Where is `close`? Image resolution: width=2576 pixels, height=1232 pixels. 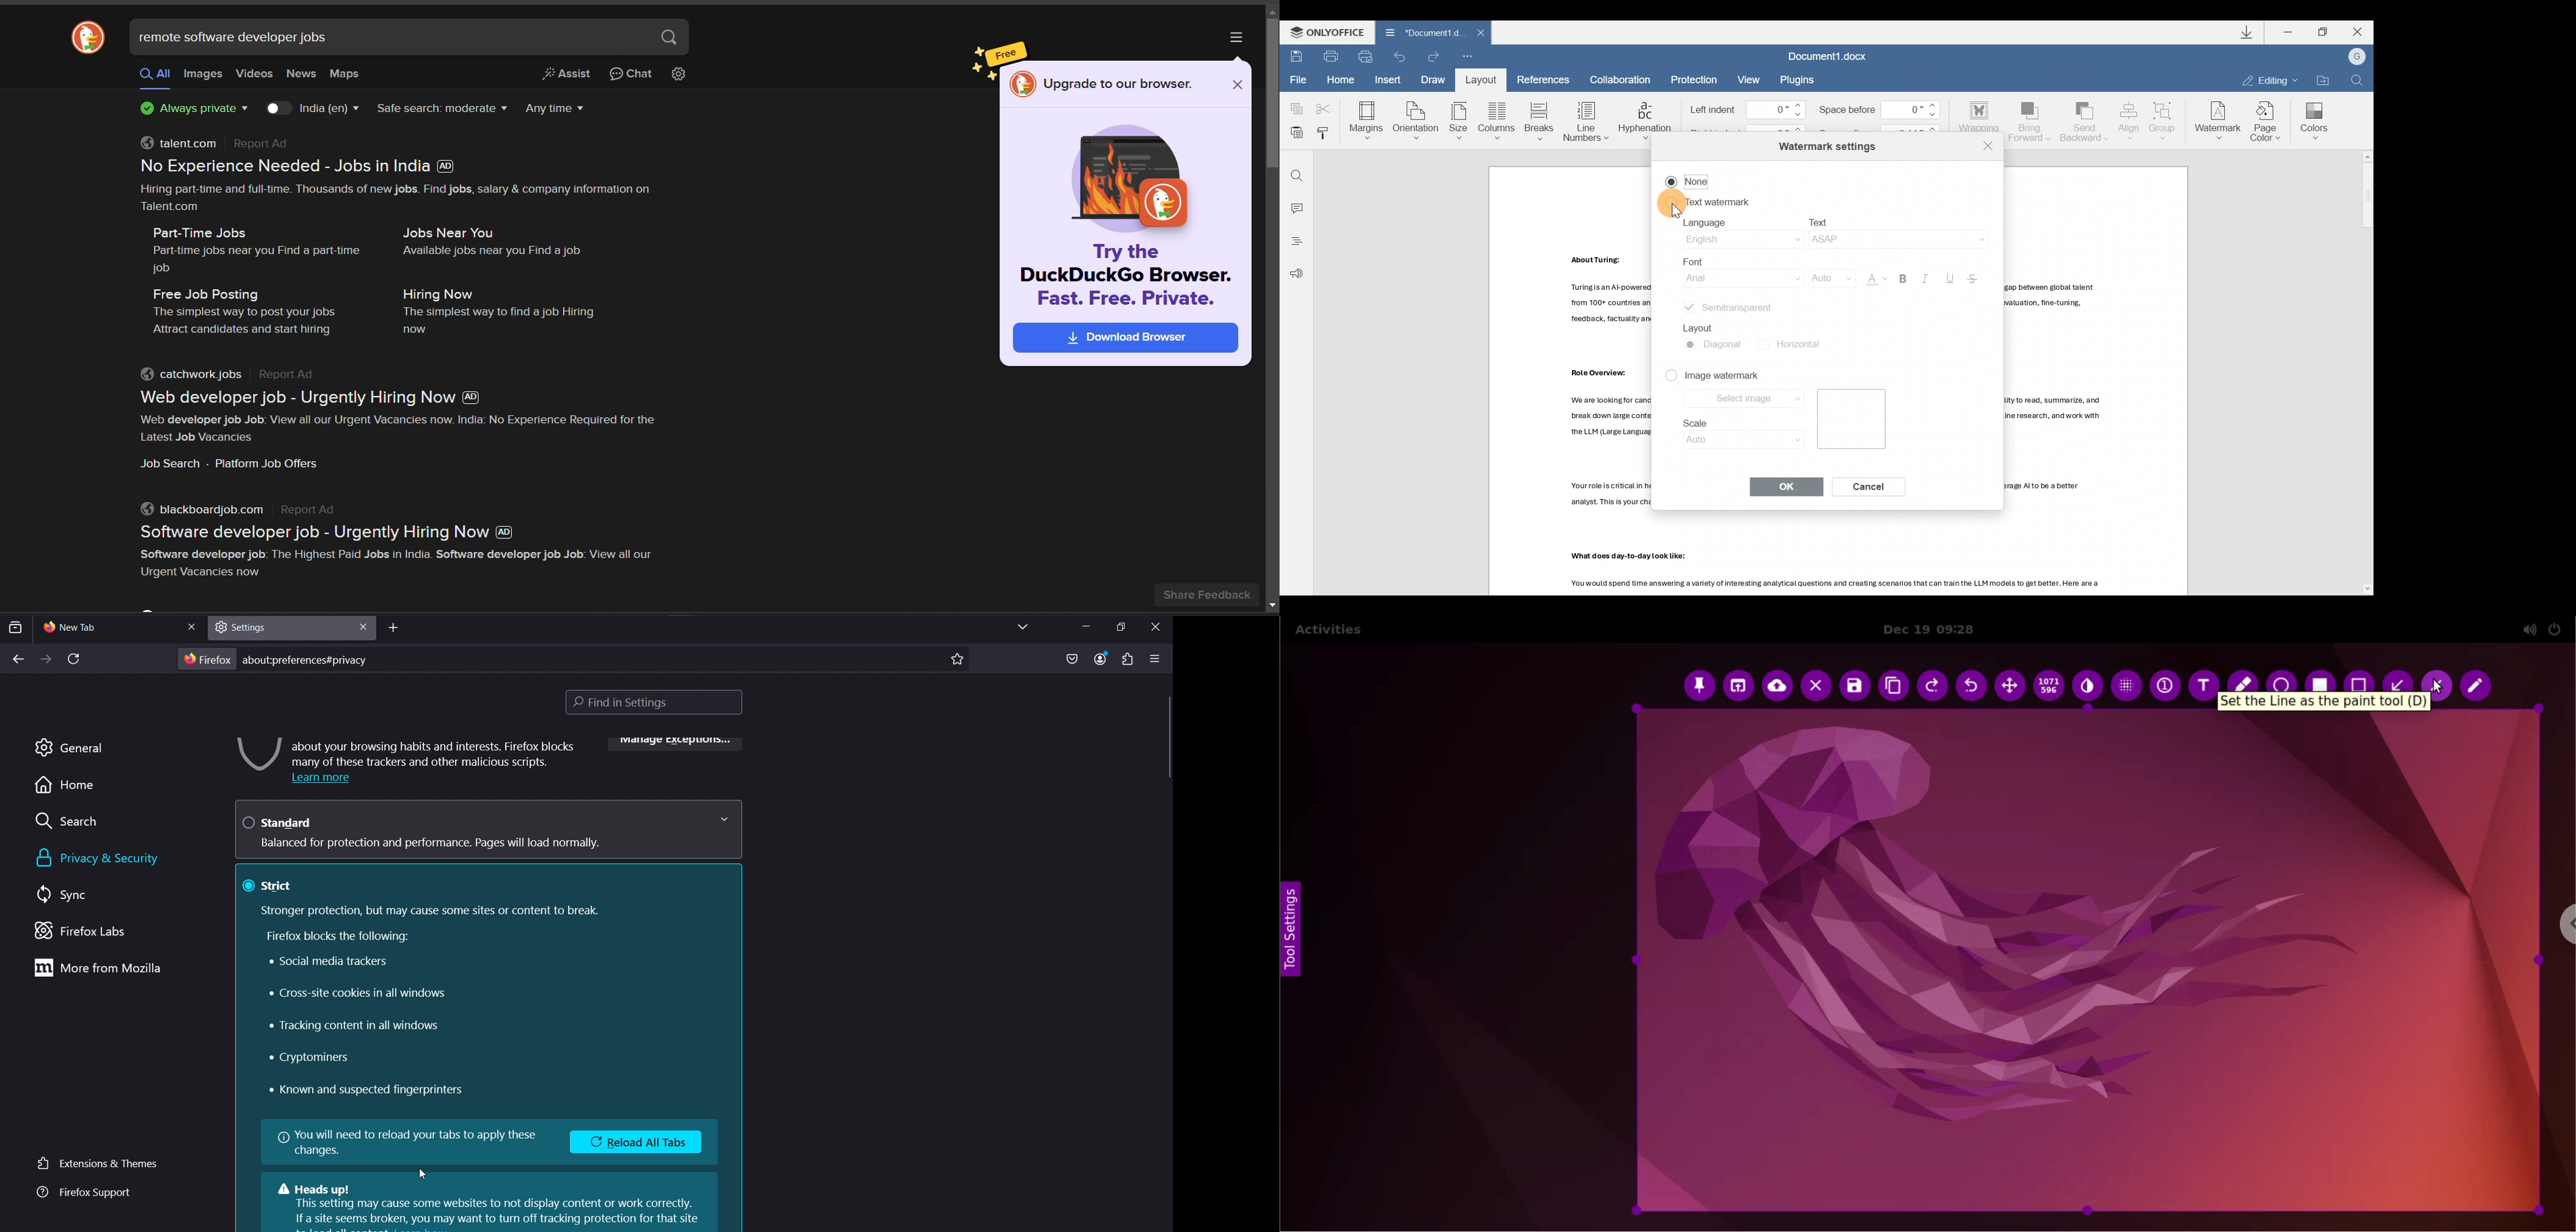 close is located at coordinates (1158, 626).